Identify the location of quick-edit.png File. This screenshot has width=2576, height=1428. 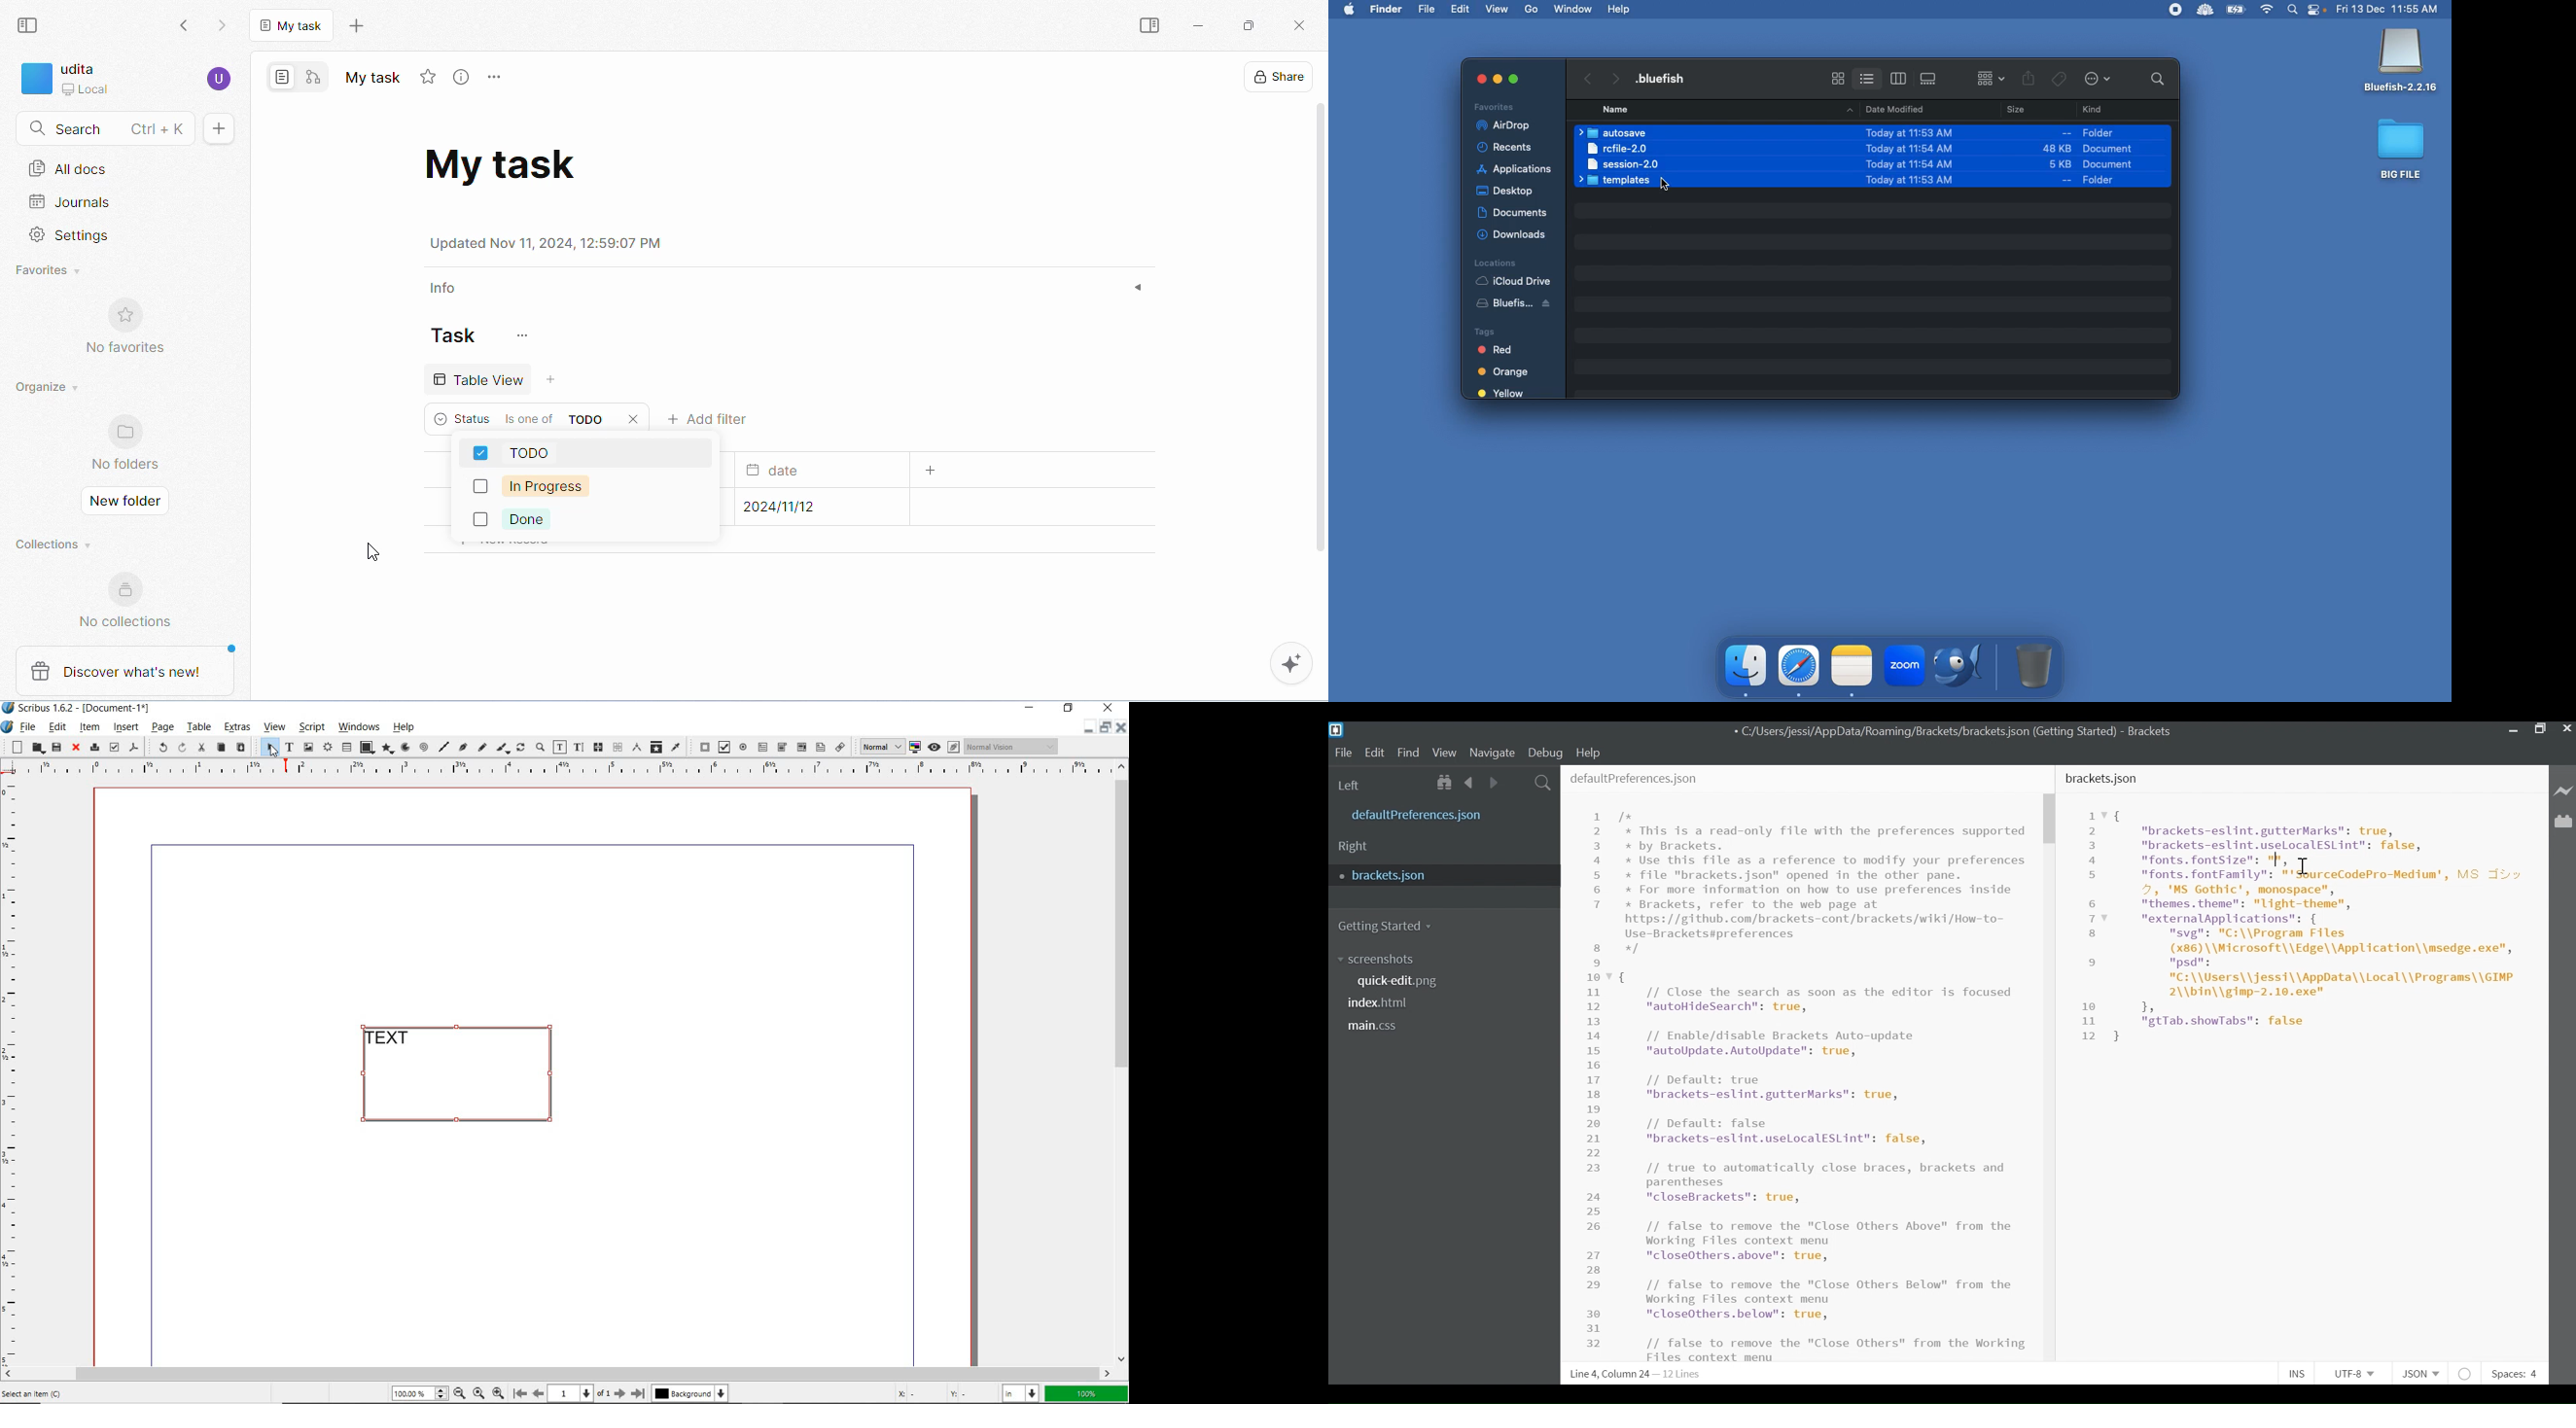
(1400, 982).